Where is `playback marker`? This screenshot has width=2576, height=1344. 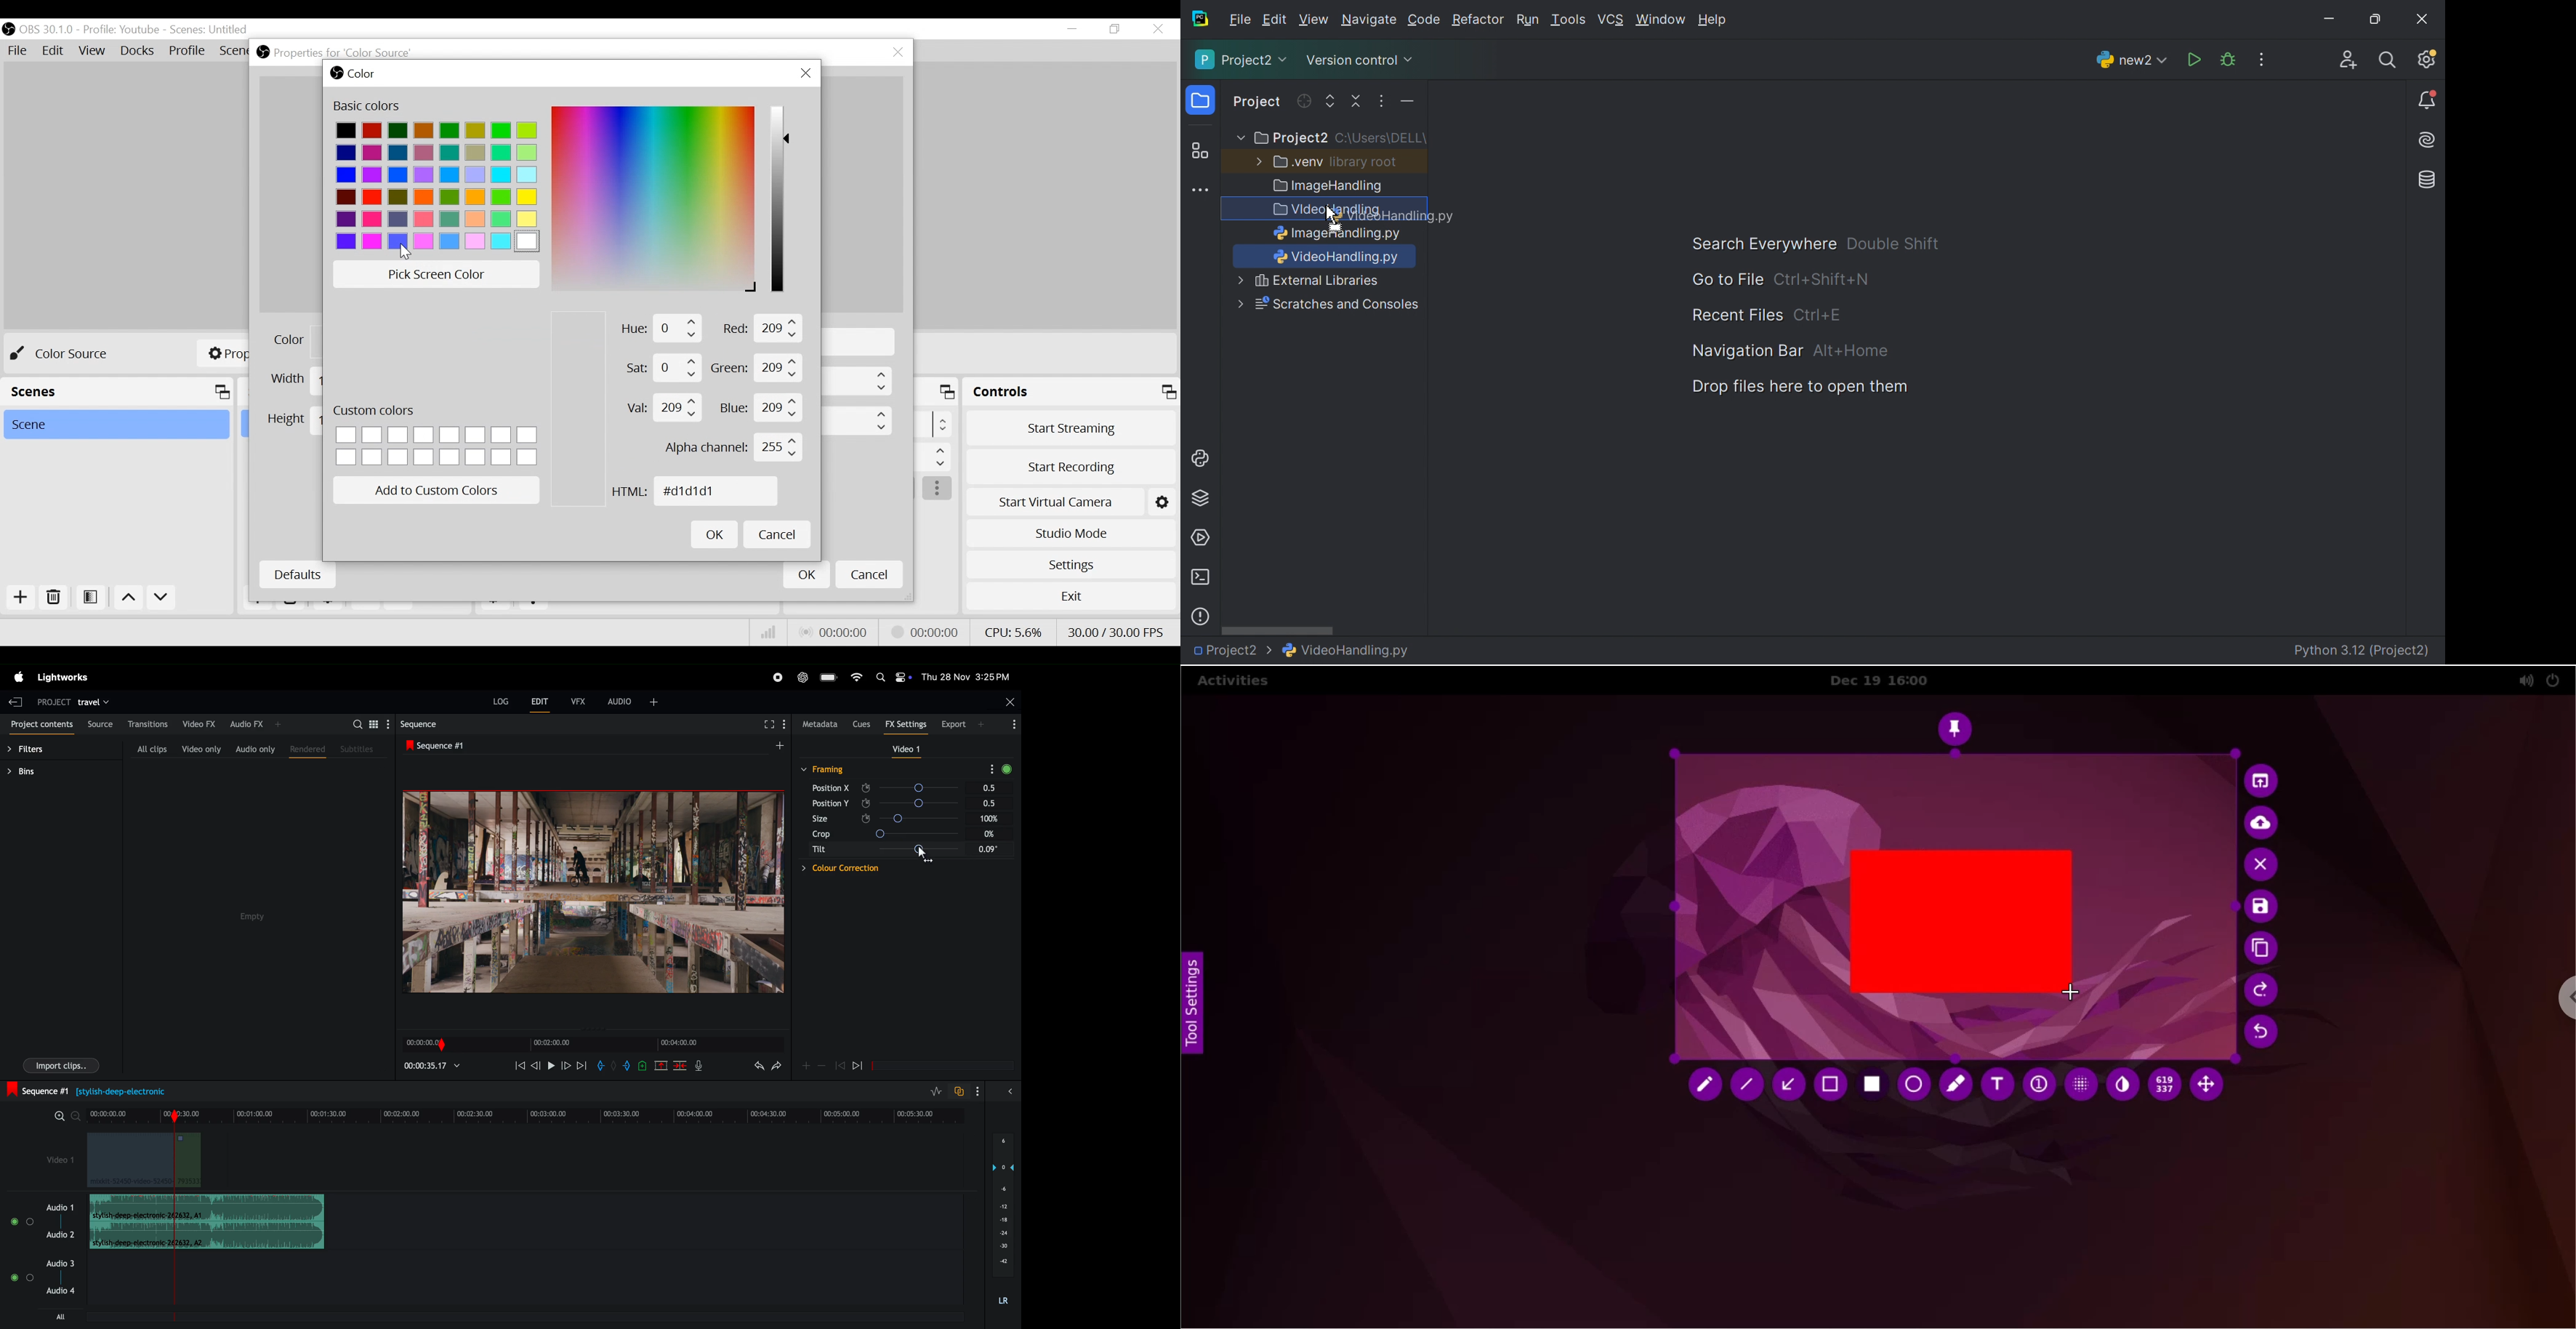
playback marker is located at coordinates (171, 1291).